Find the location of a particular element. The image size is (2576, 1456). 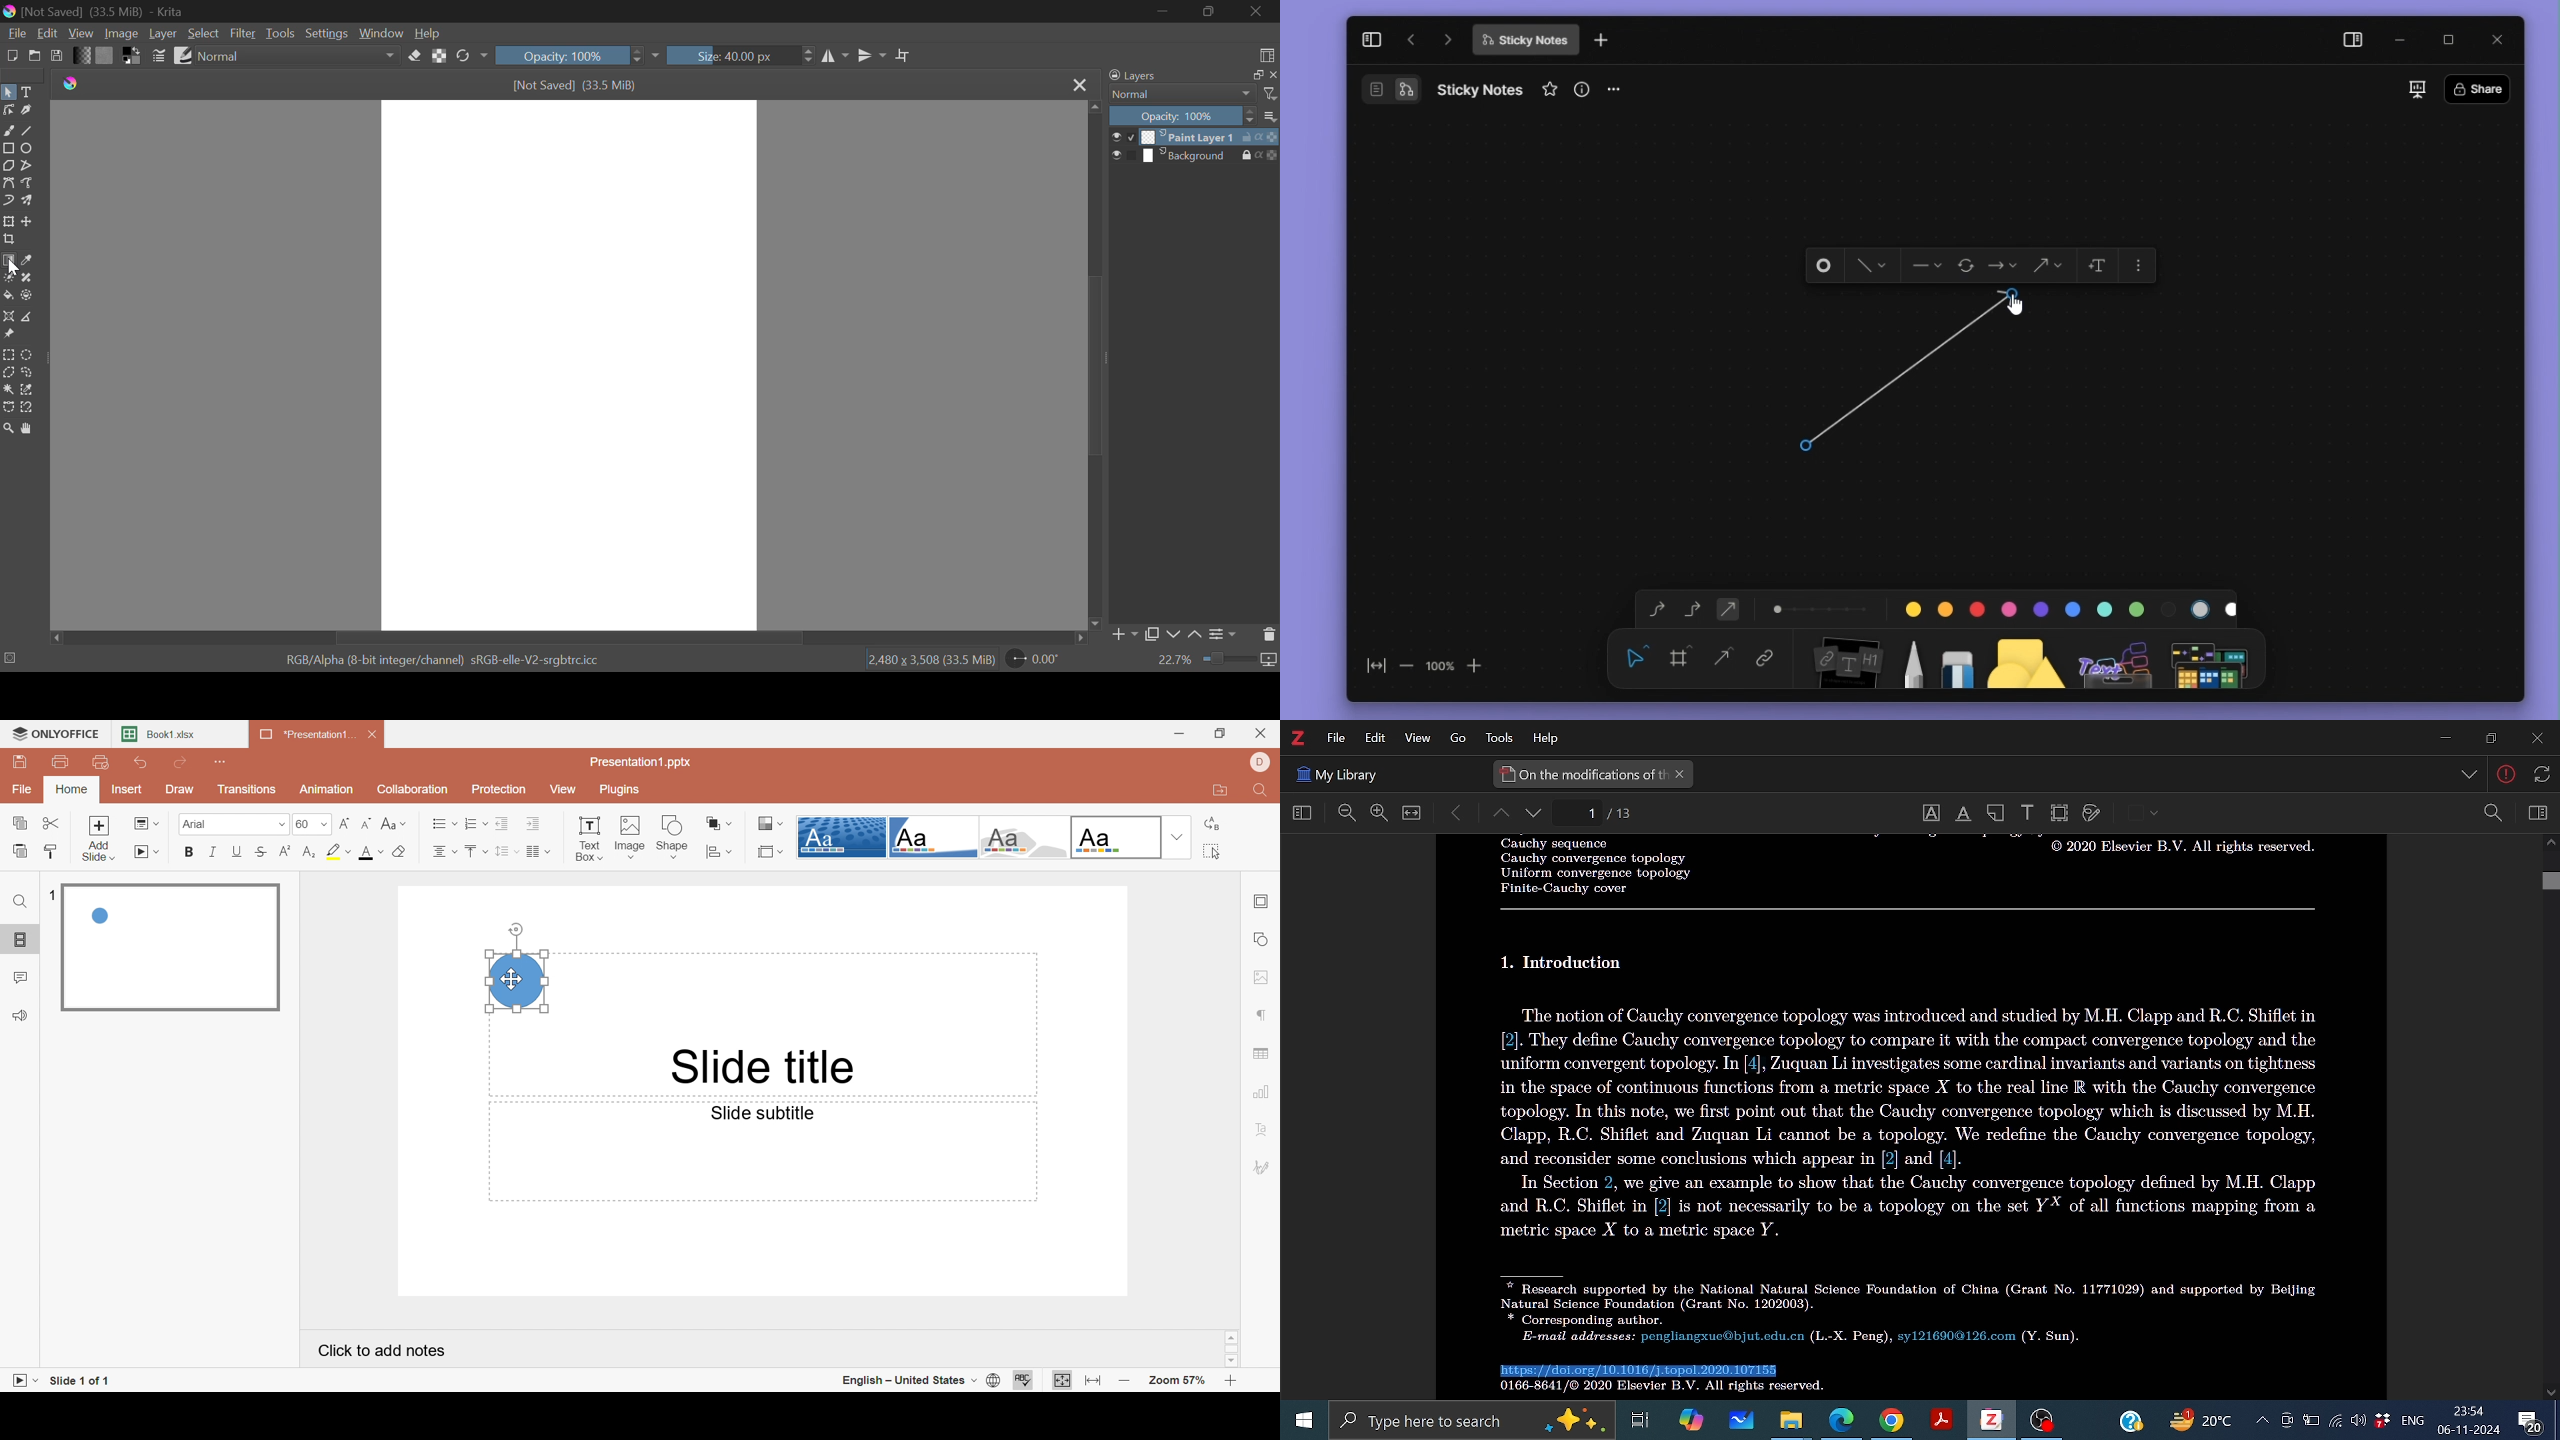

12,480 x 3,508 (33.5 MiB) is located at coordinates (930, 659).